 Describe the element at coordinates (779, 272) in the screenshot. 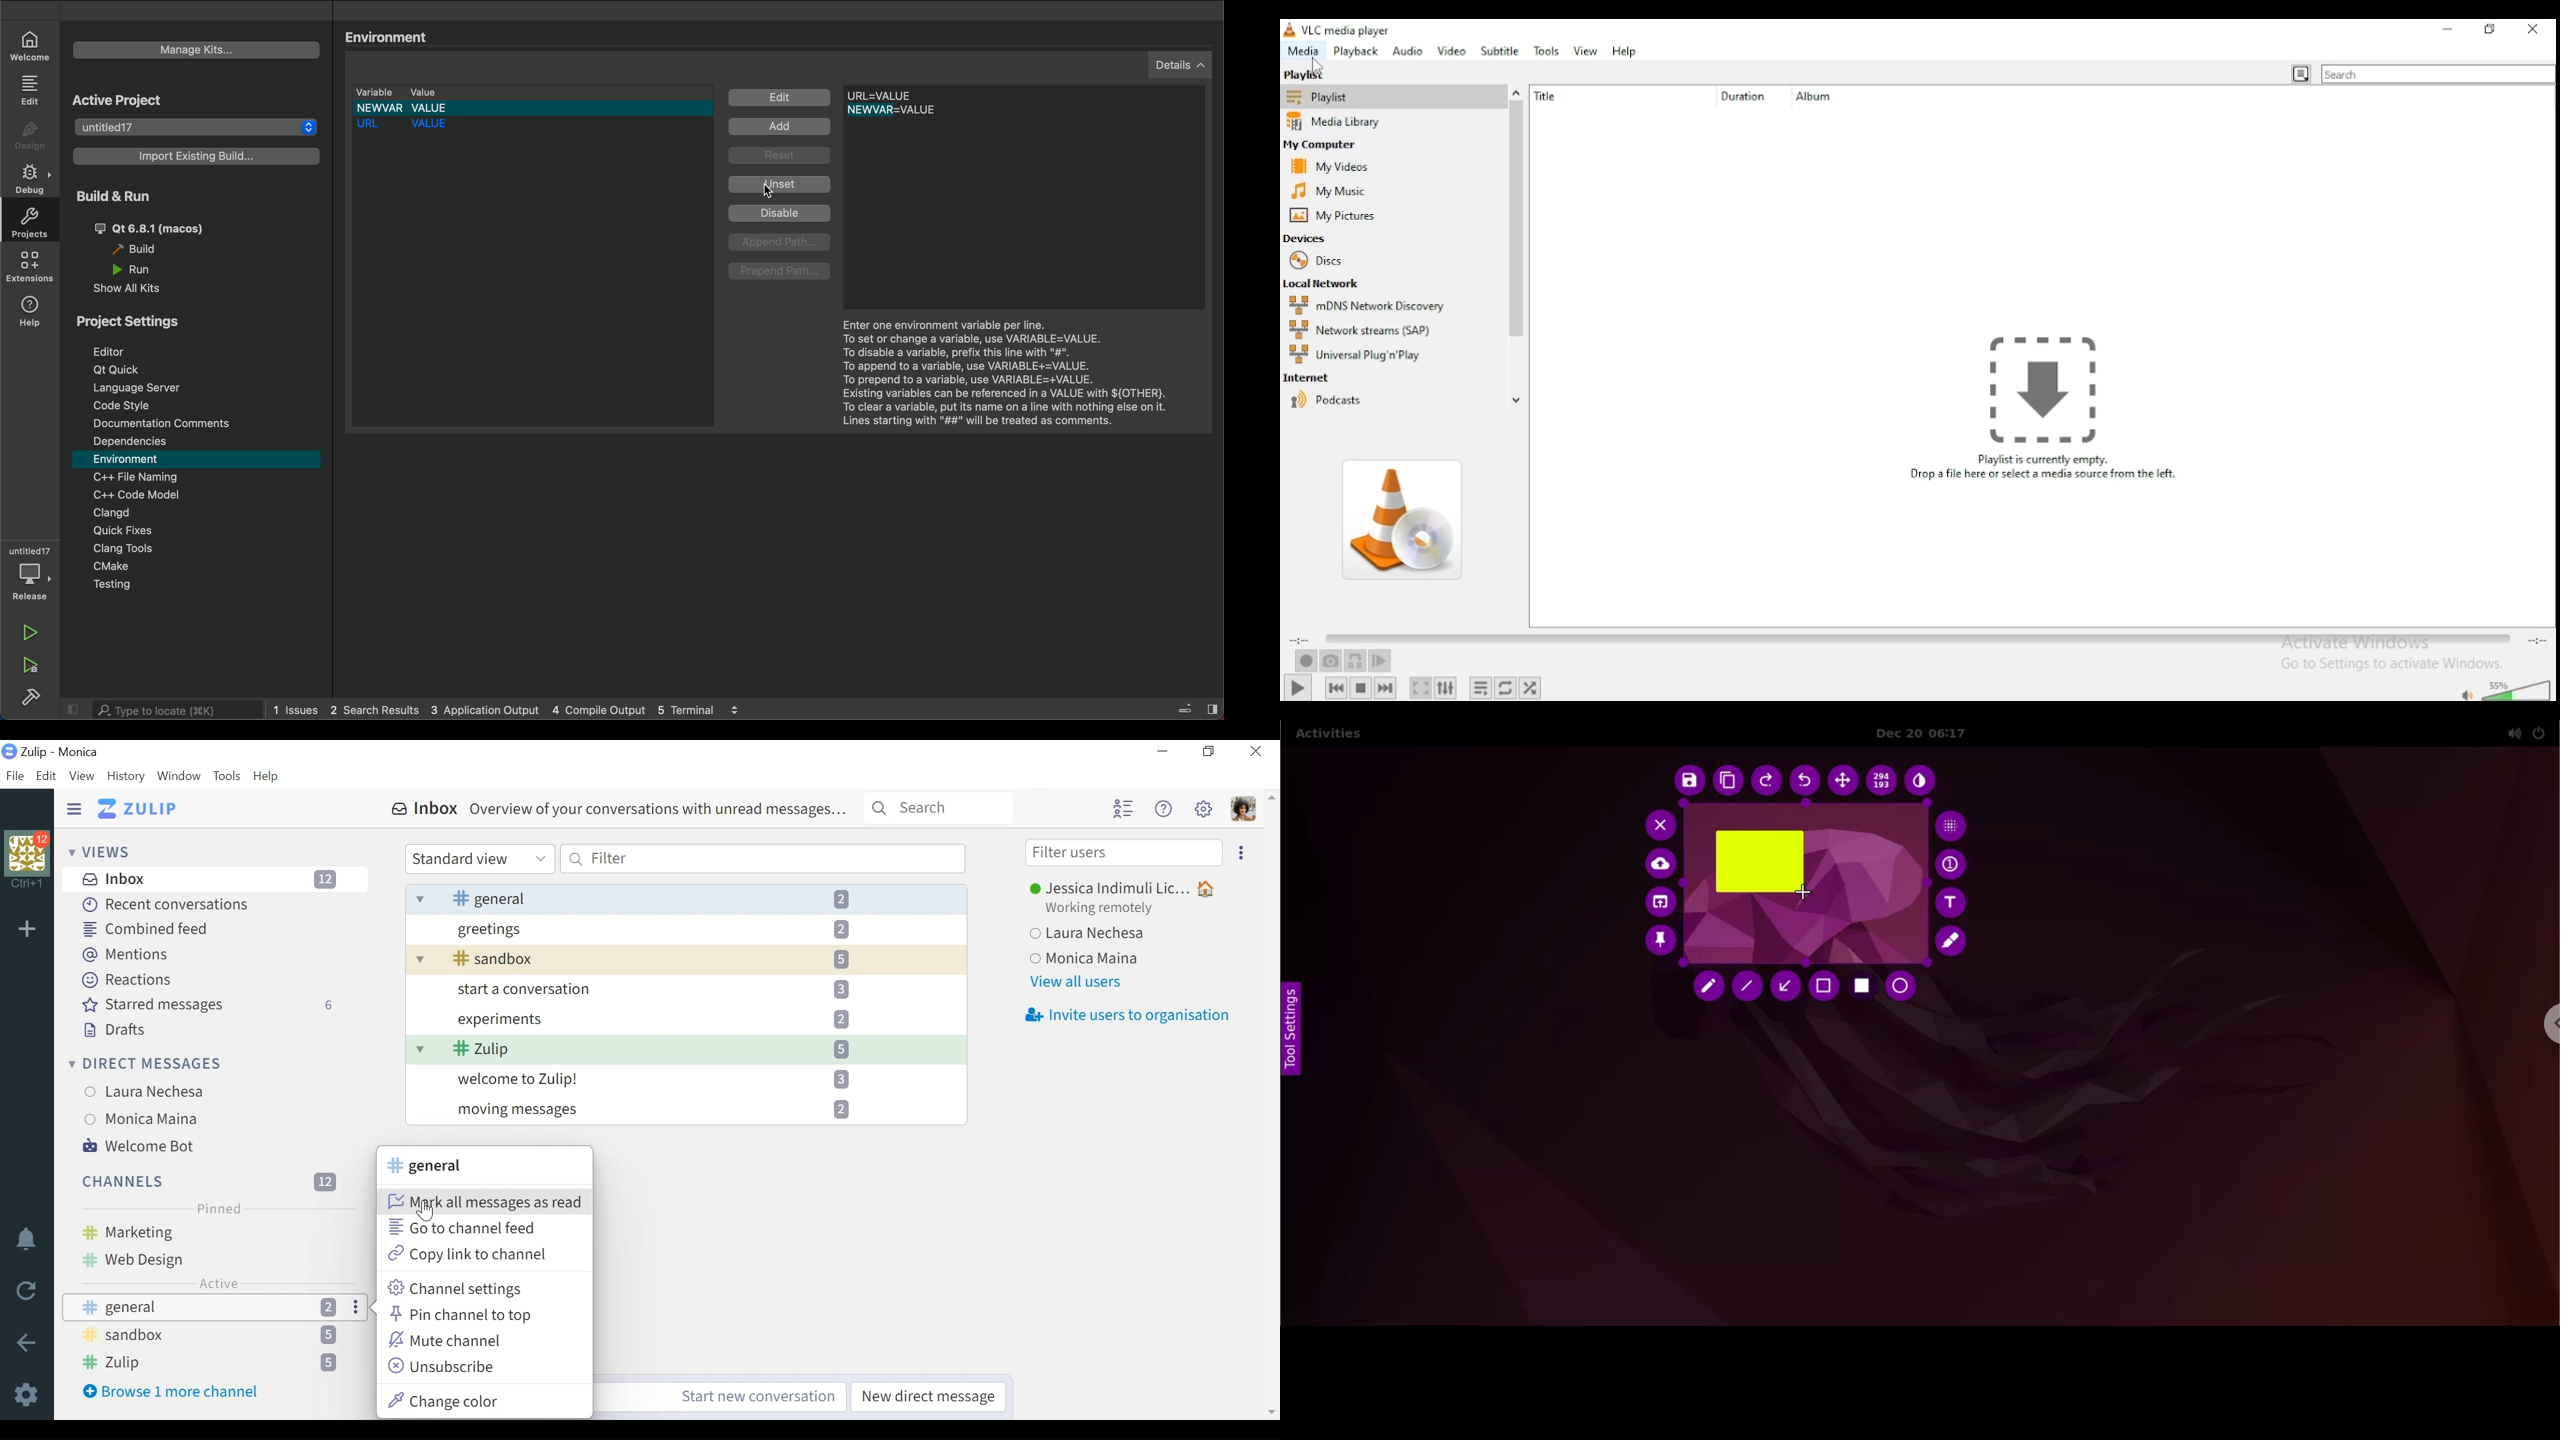

I see `prepend path` at that location.